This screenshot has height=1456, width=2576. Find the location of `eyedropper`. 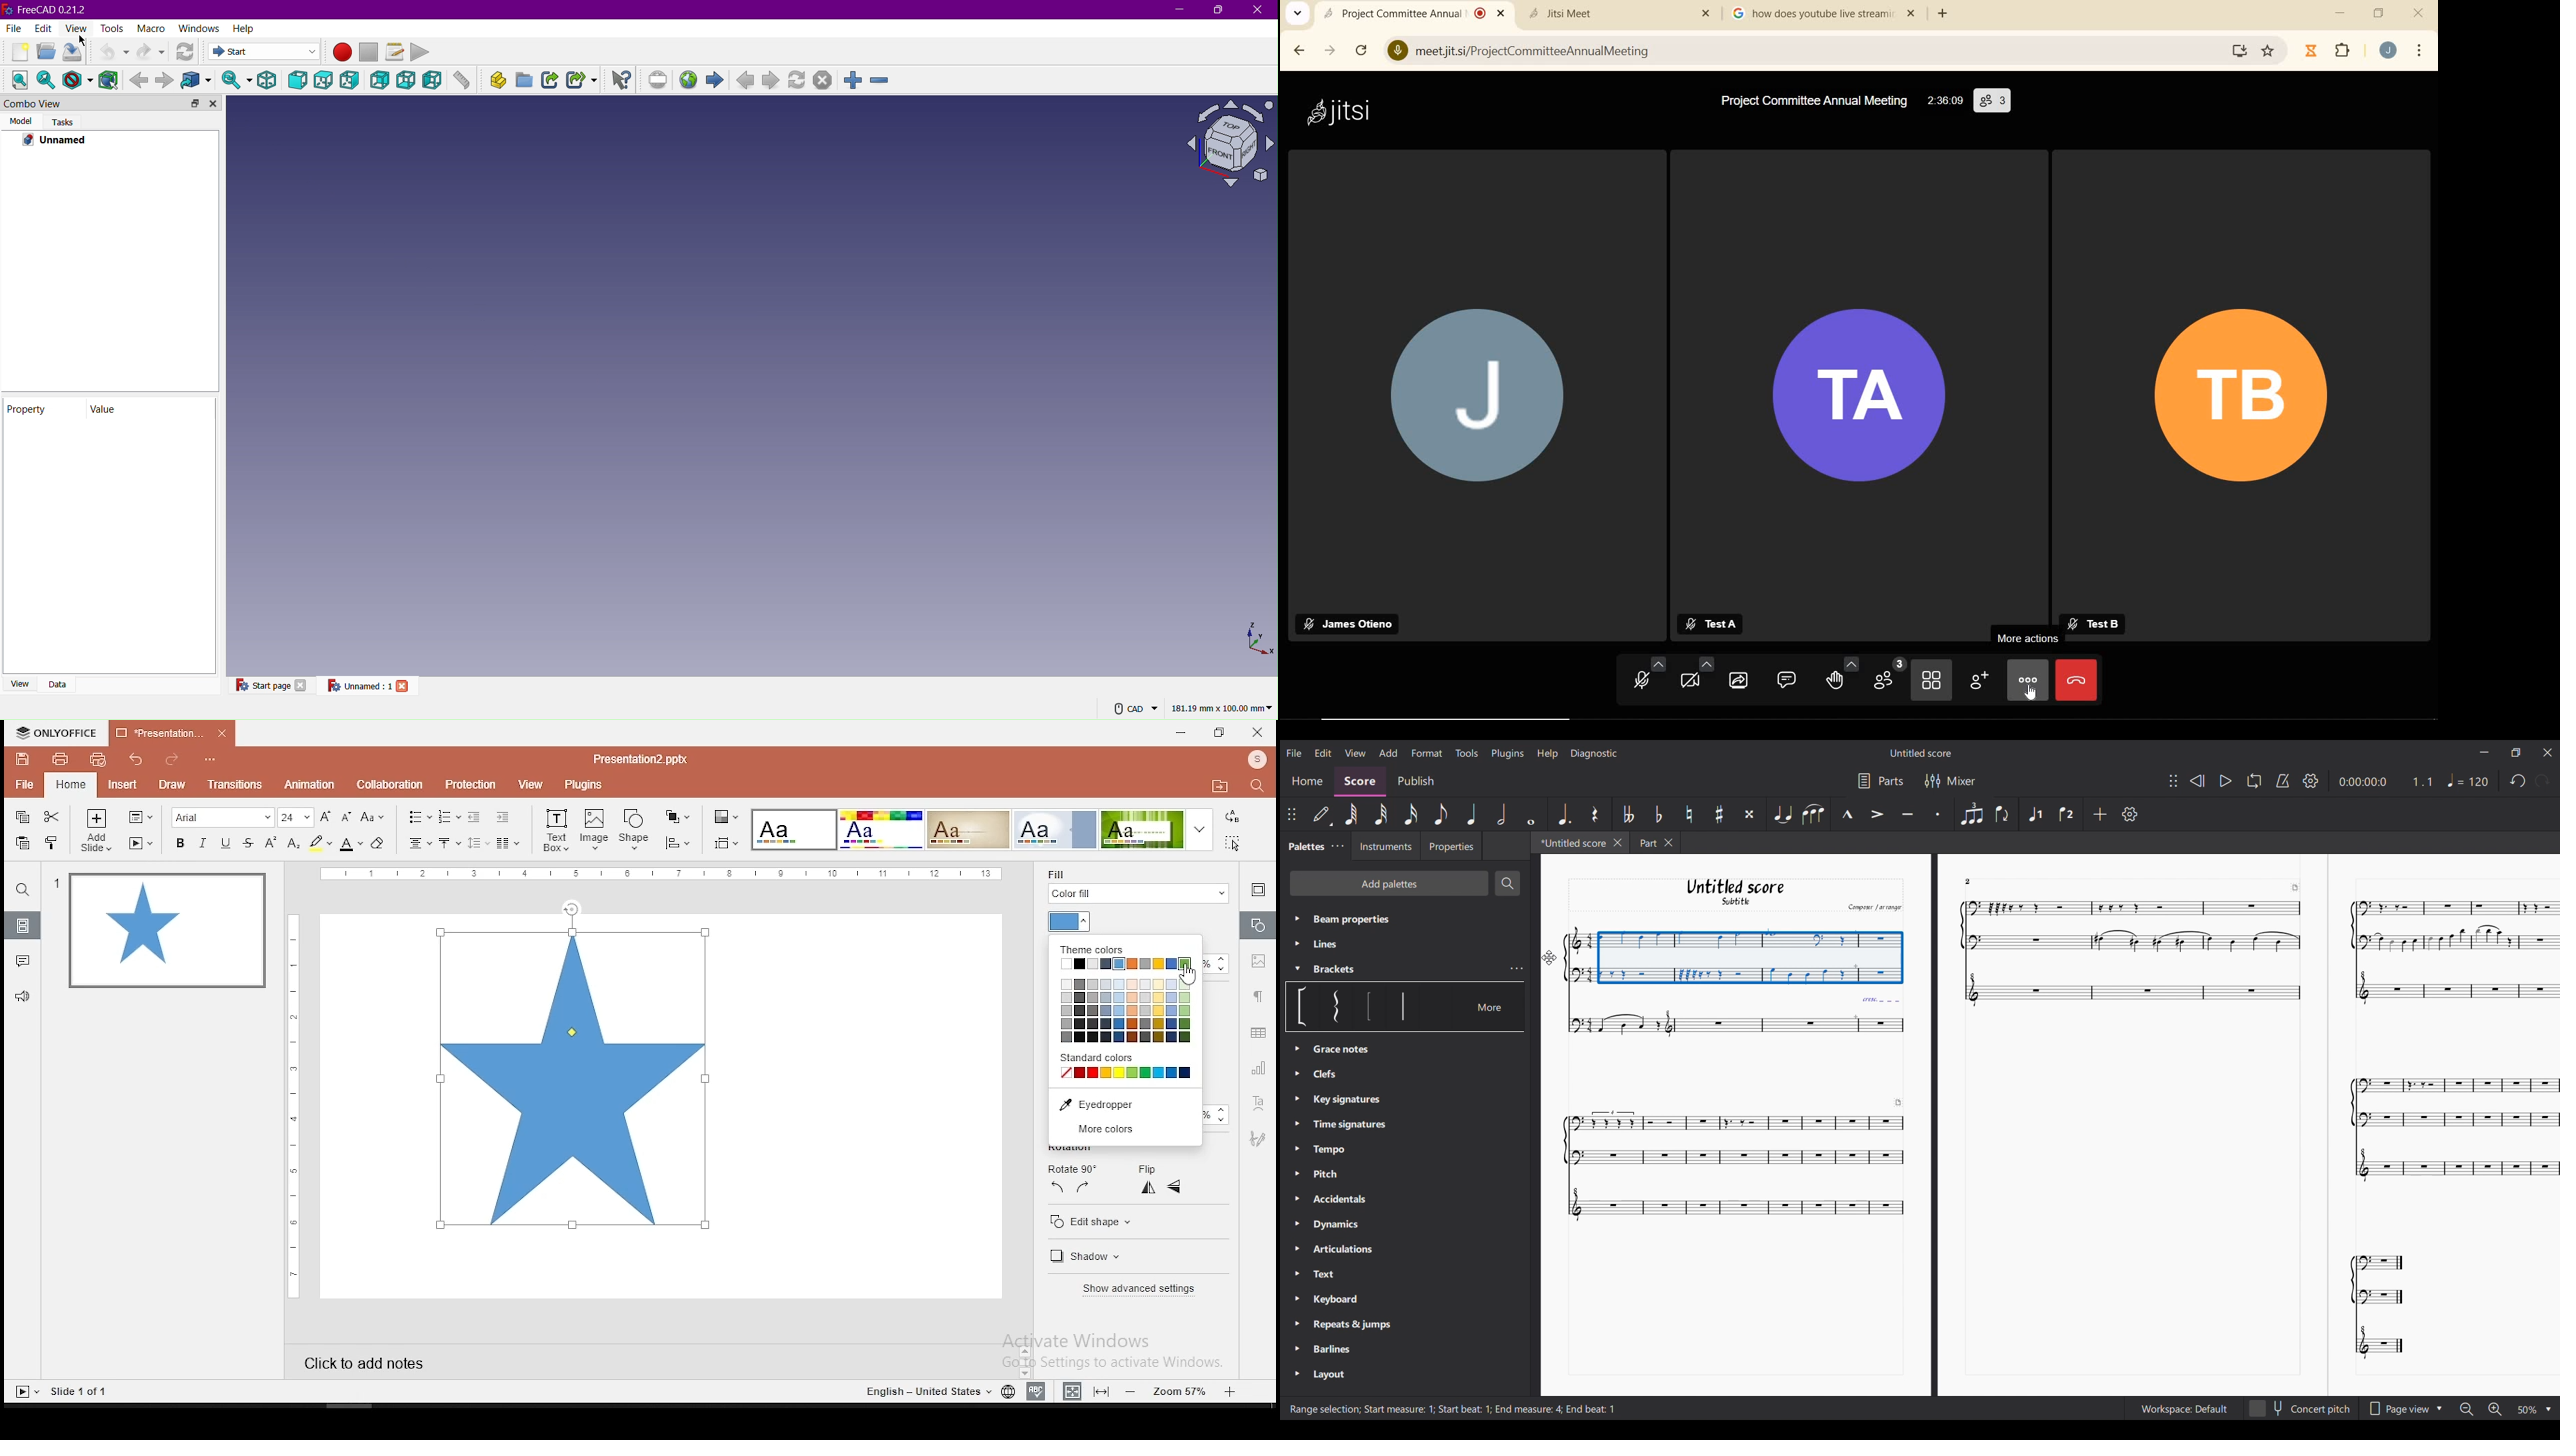

eyedropper is located at coordinates (1126, 1104).